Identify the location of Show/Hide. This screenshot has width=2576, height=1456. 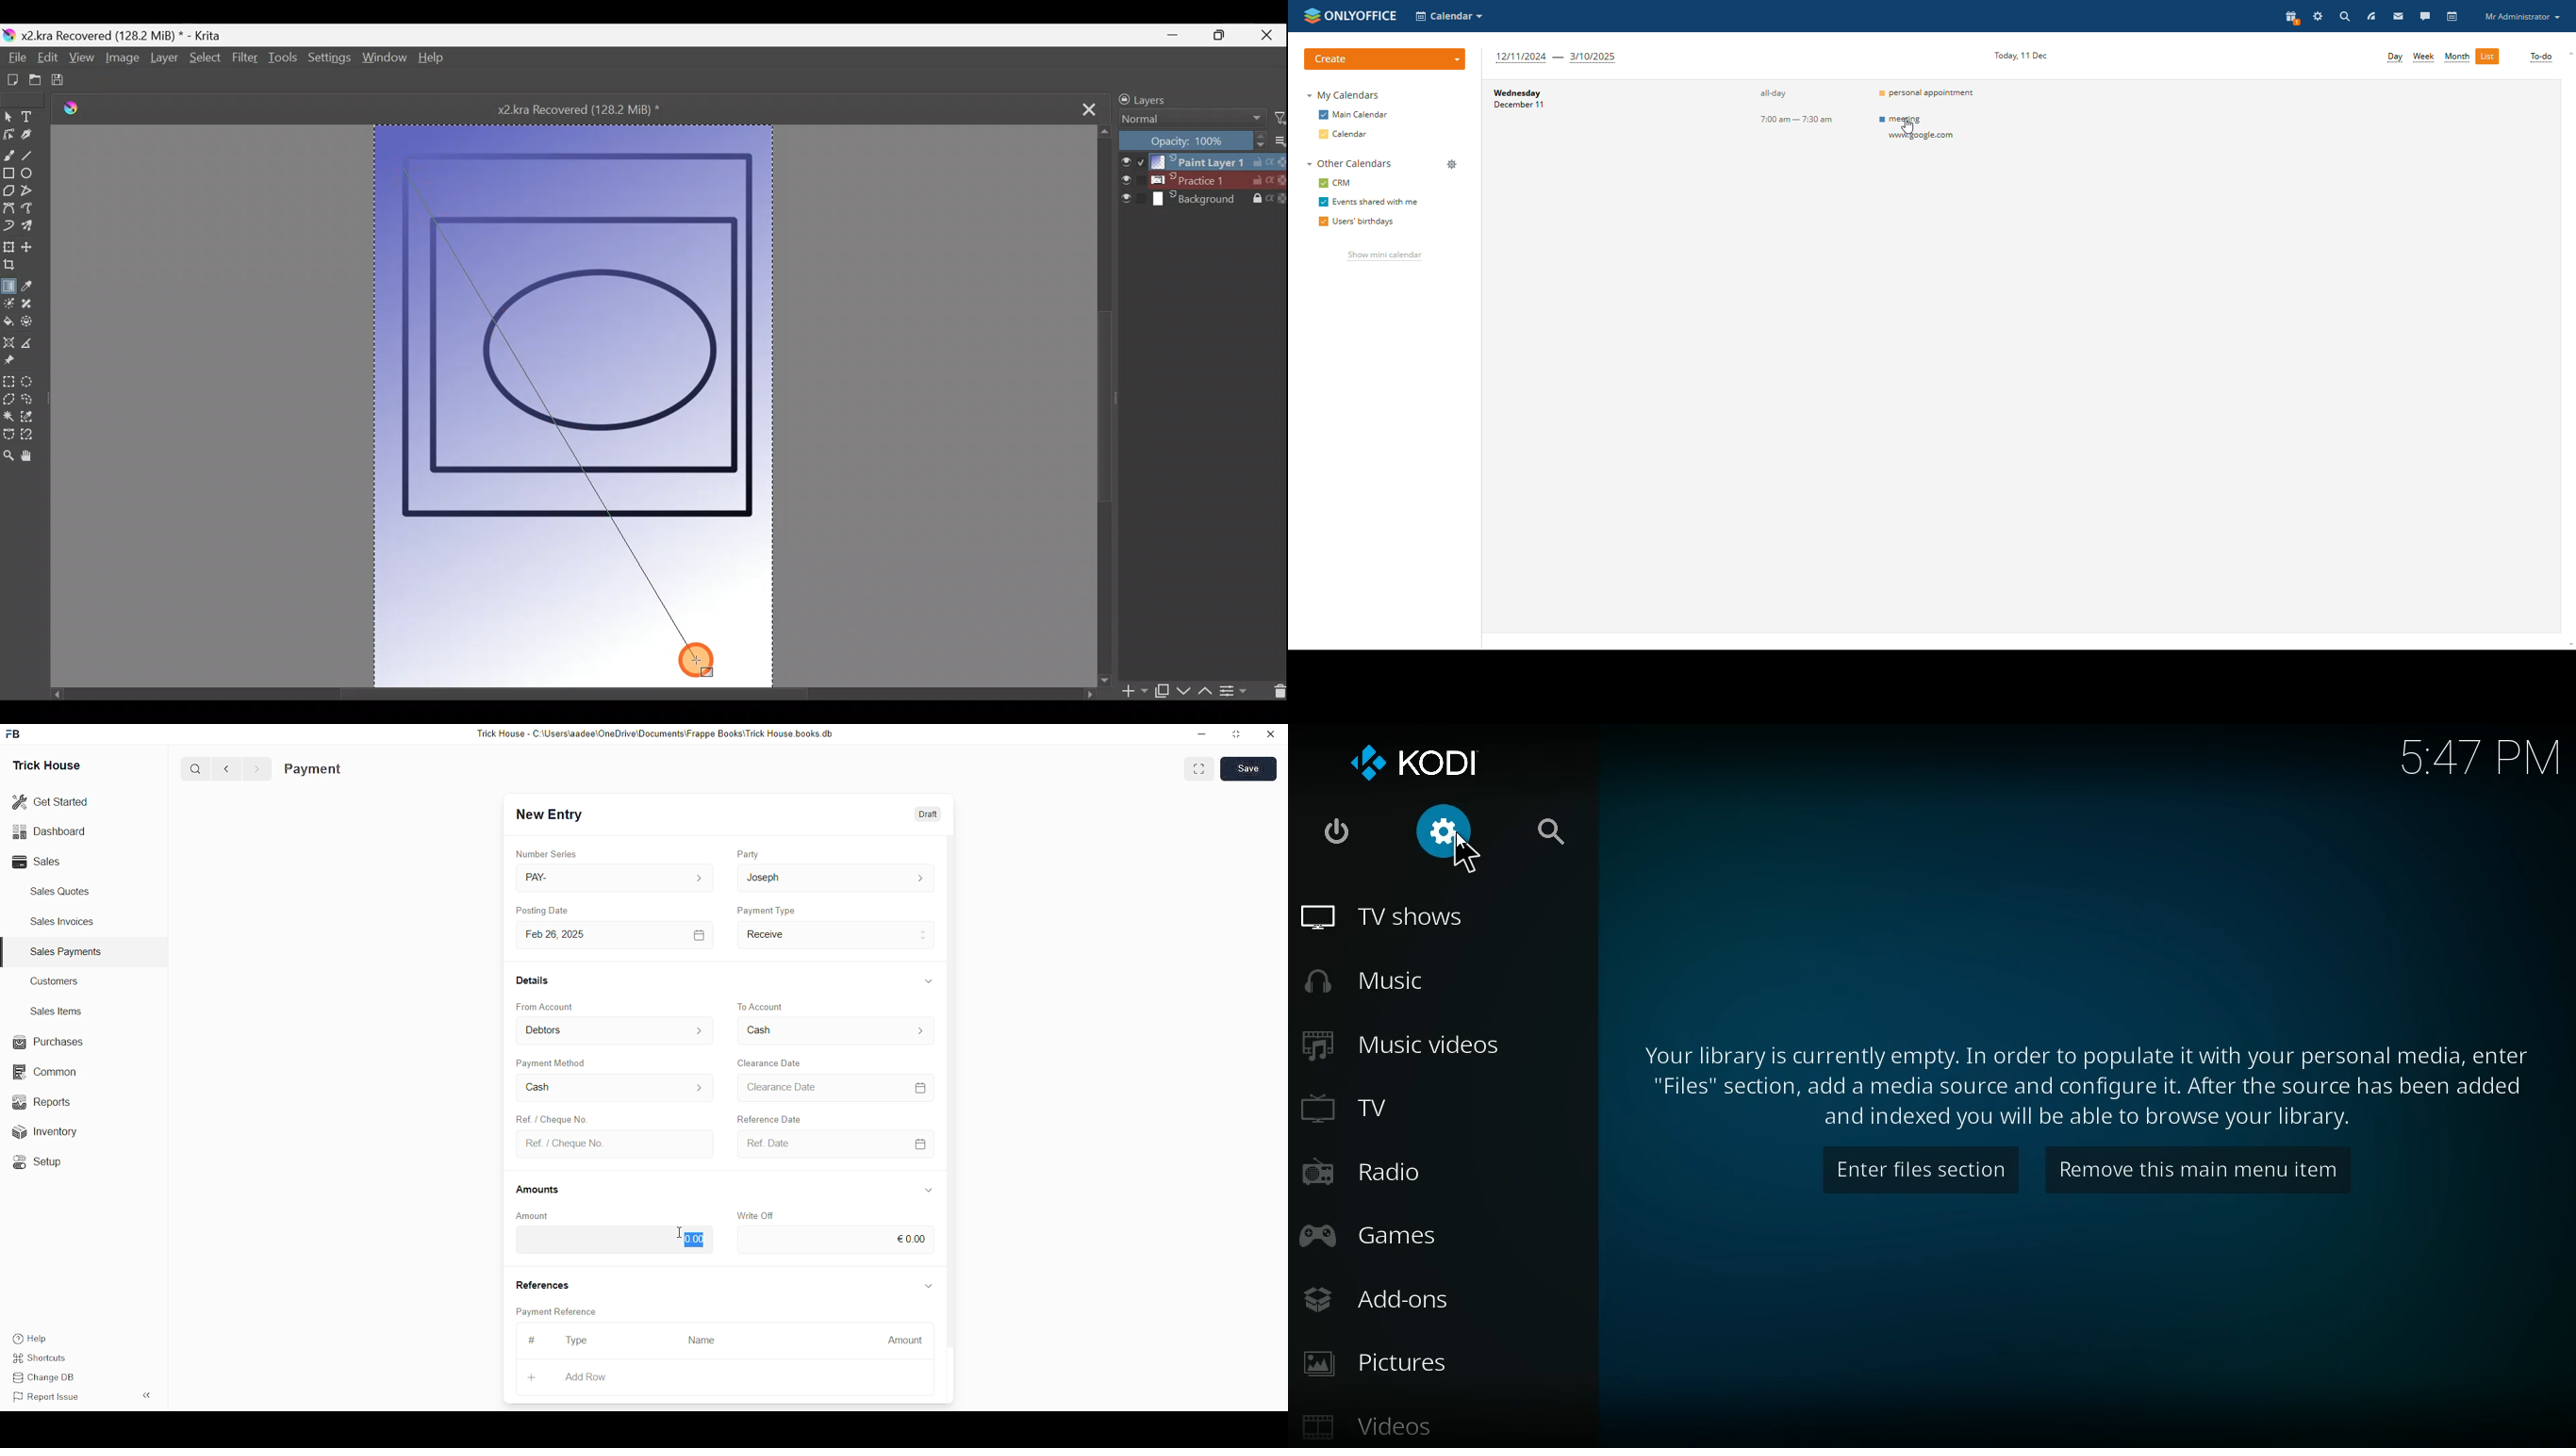
(929, 1287).